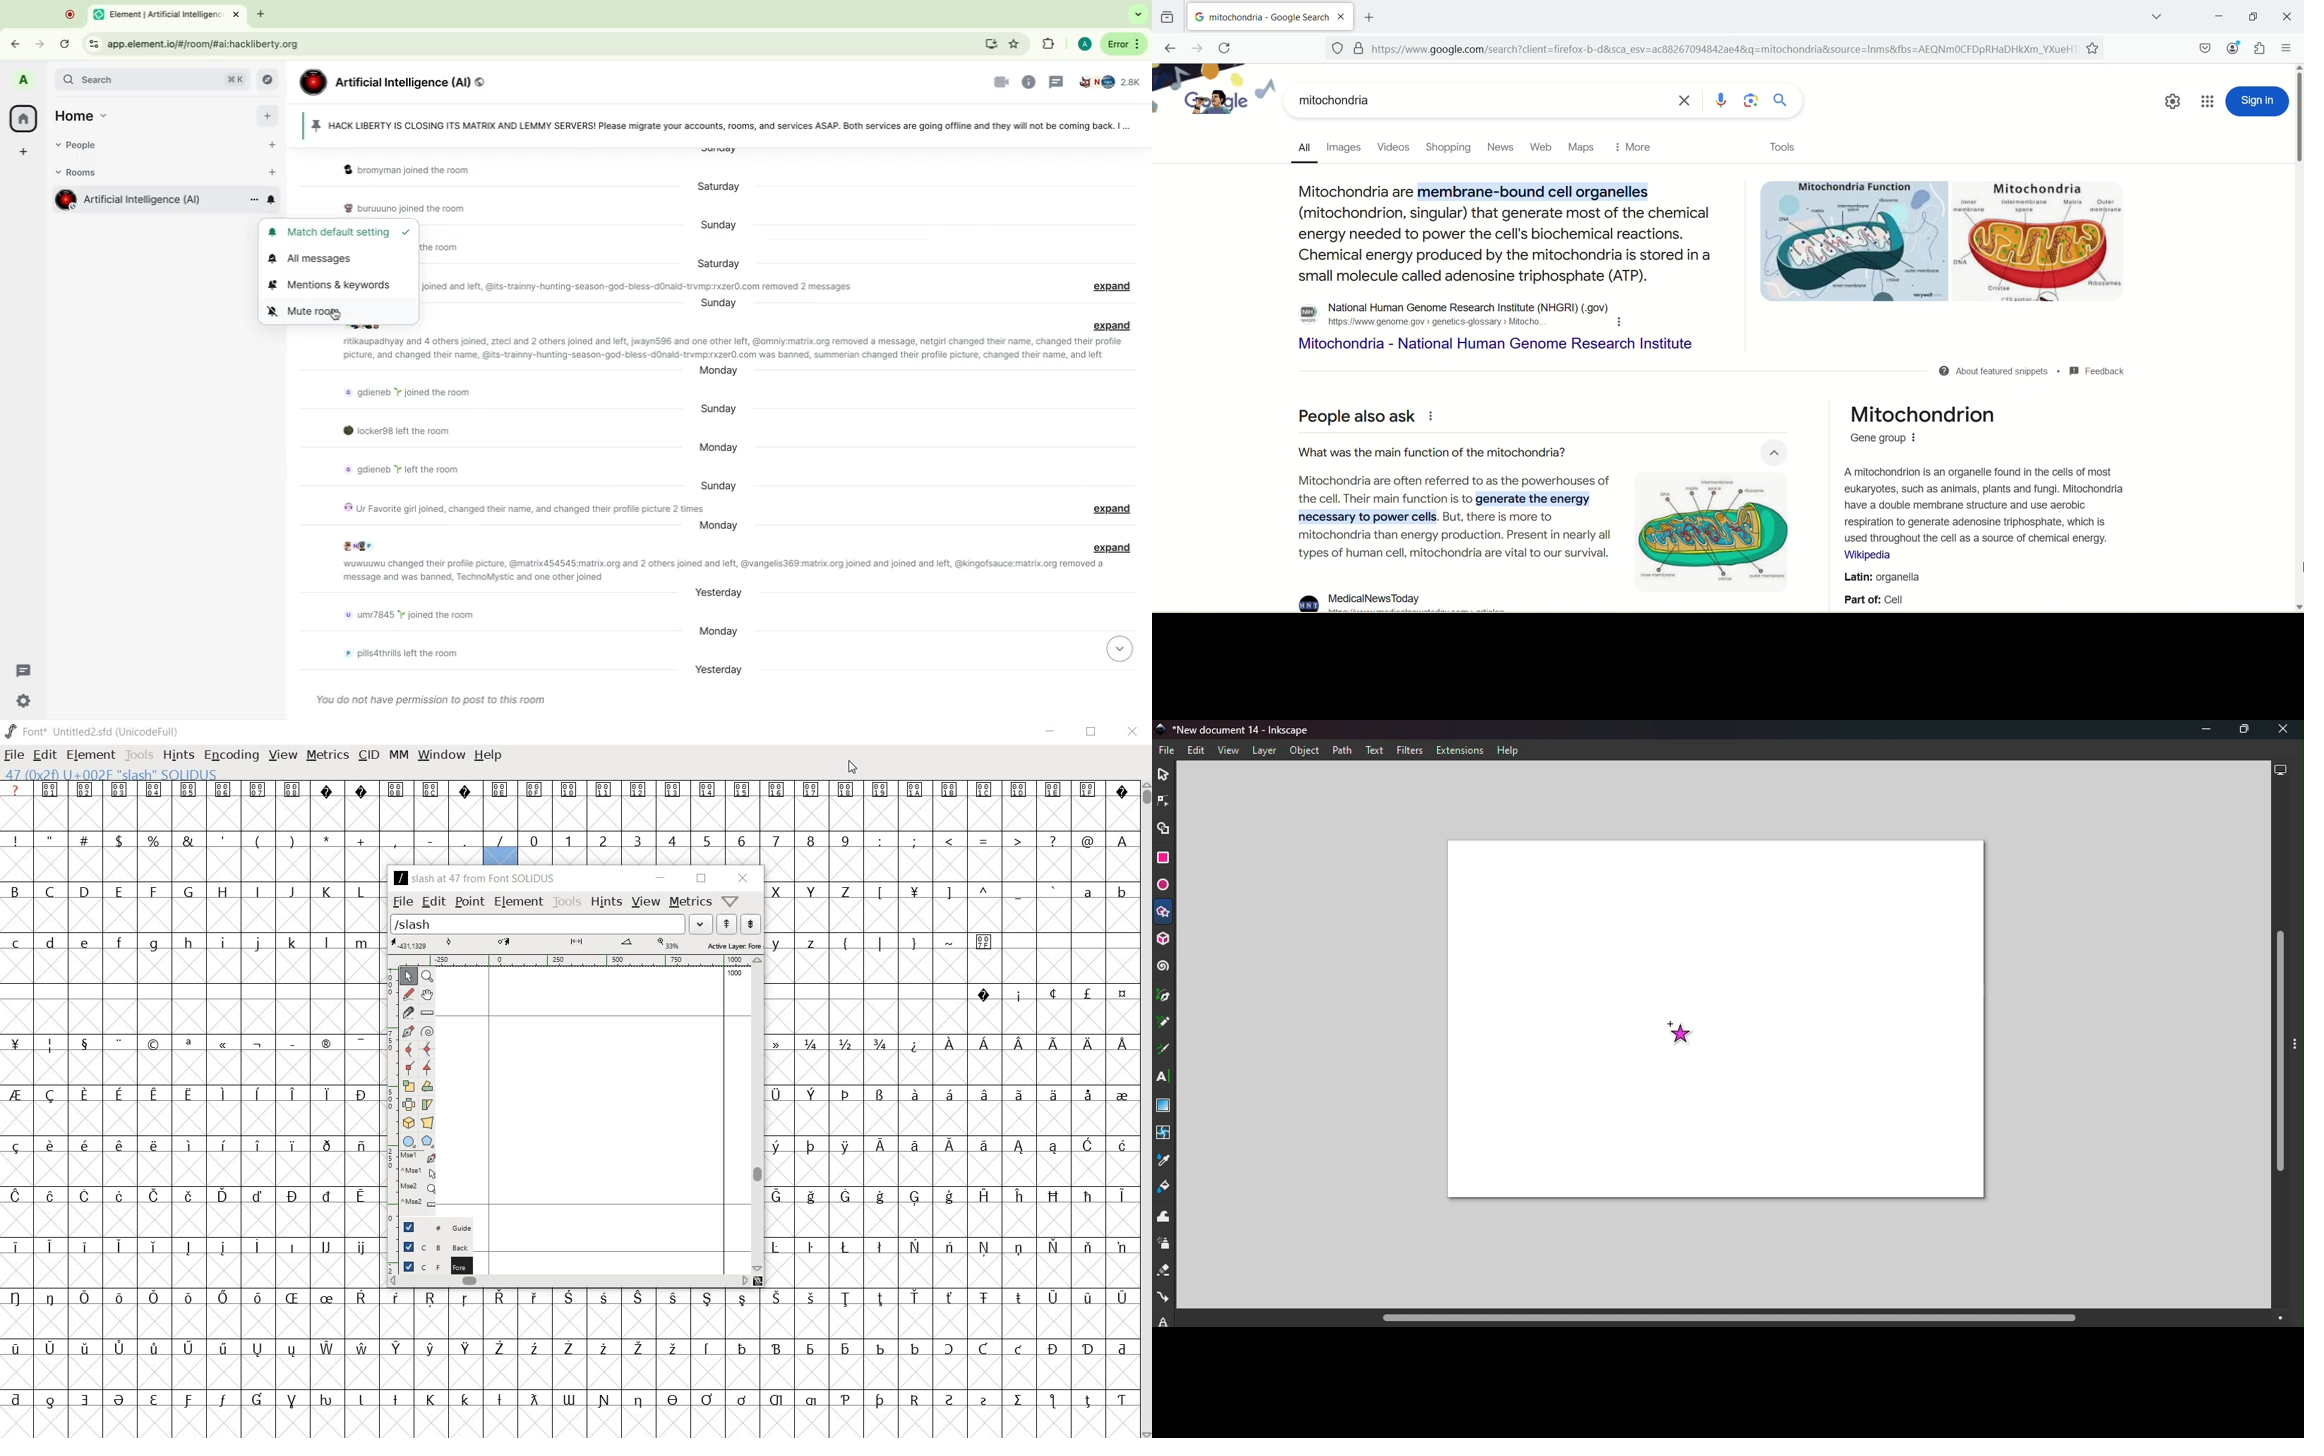 The image size is (2324, 1456). I want to click on hints, so click(606, 901).